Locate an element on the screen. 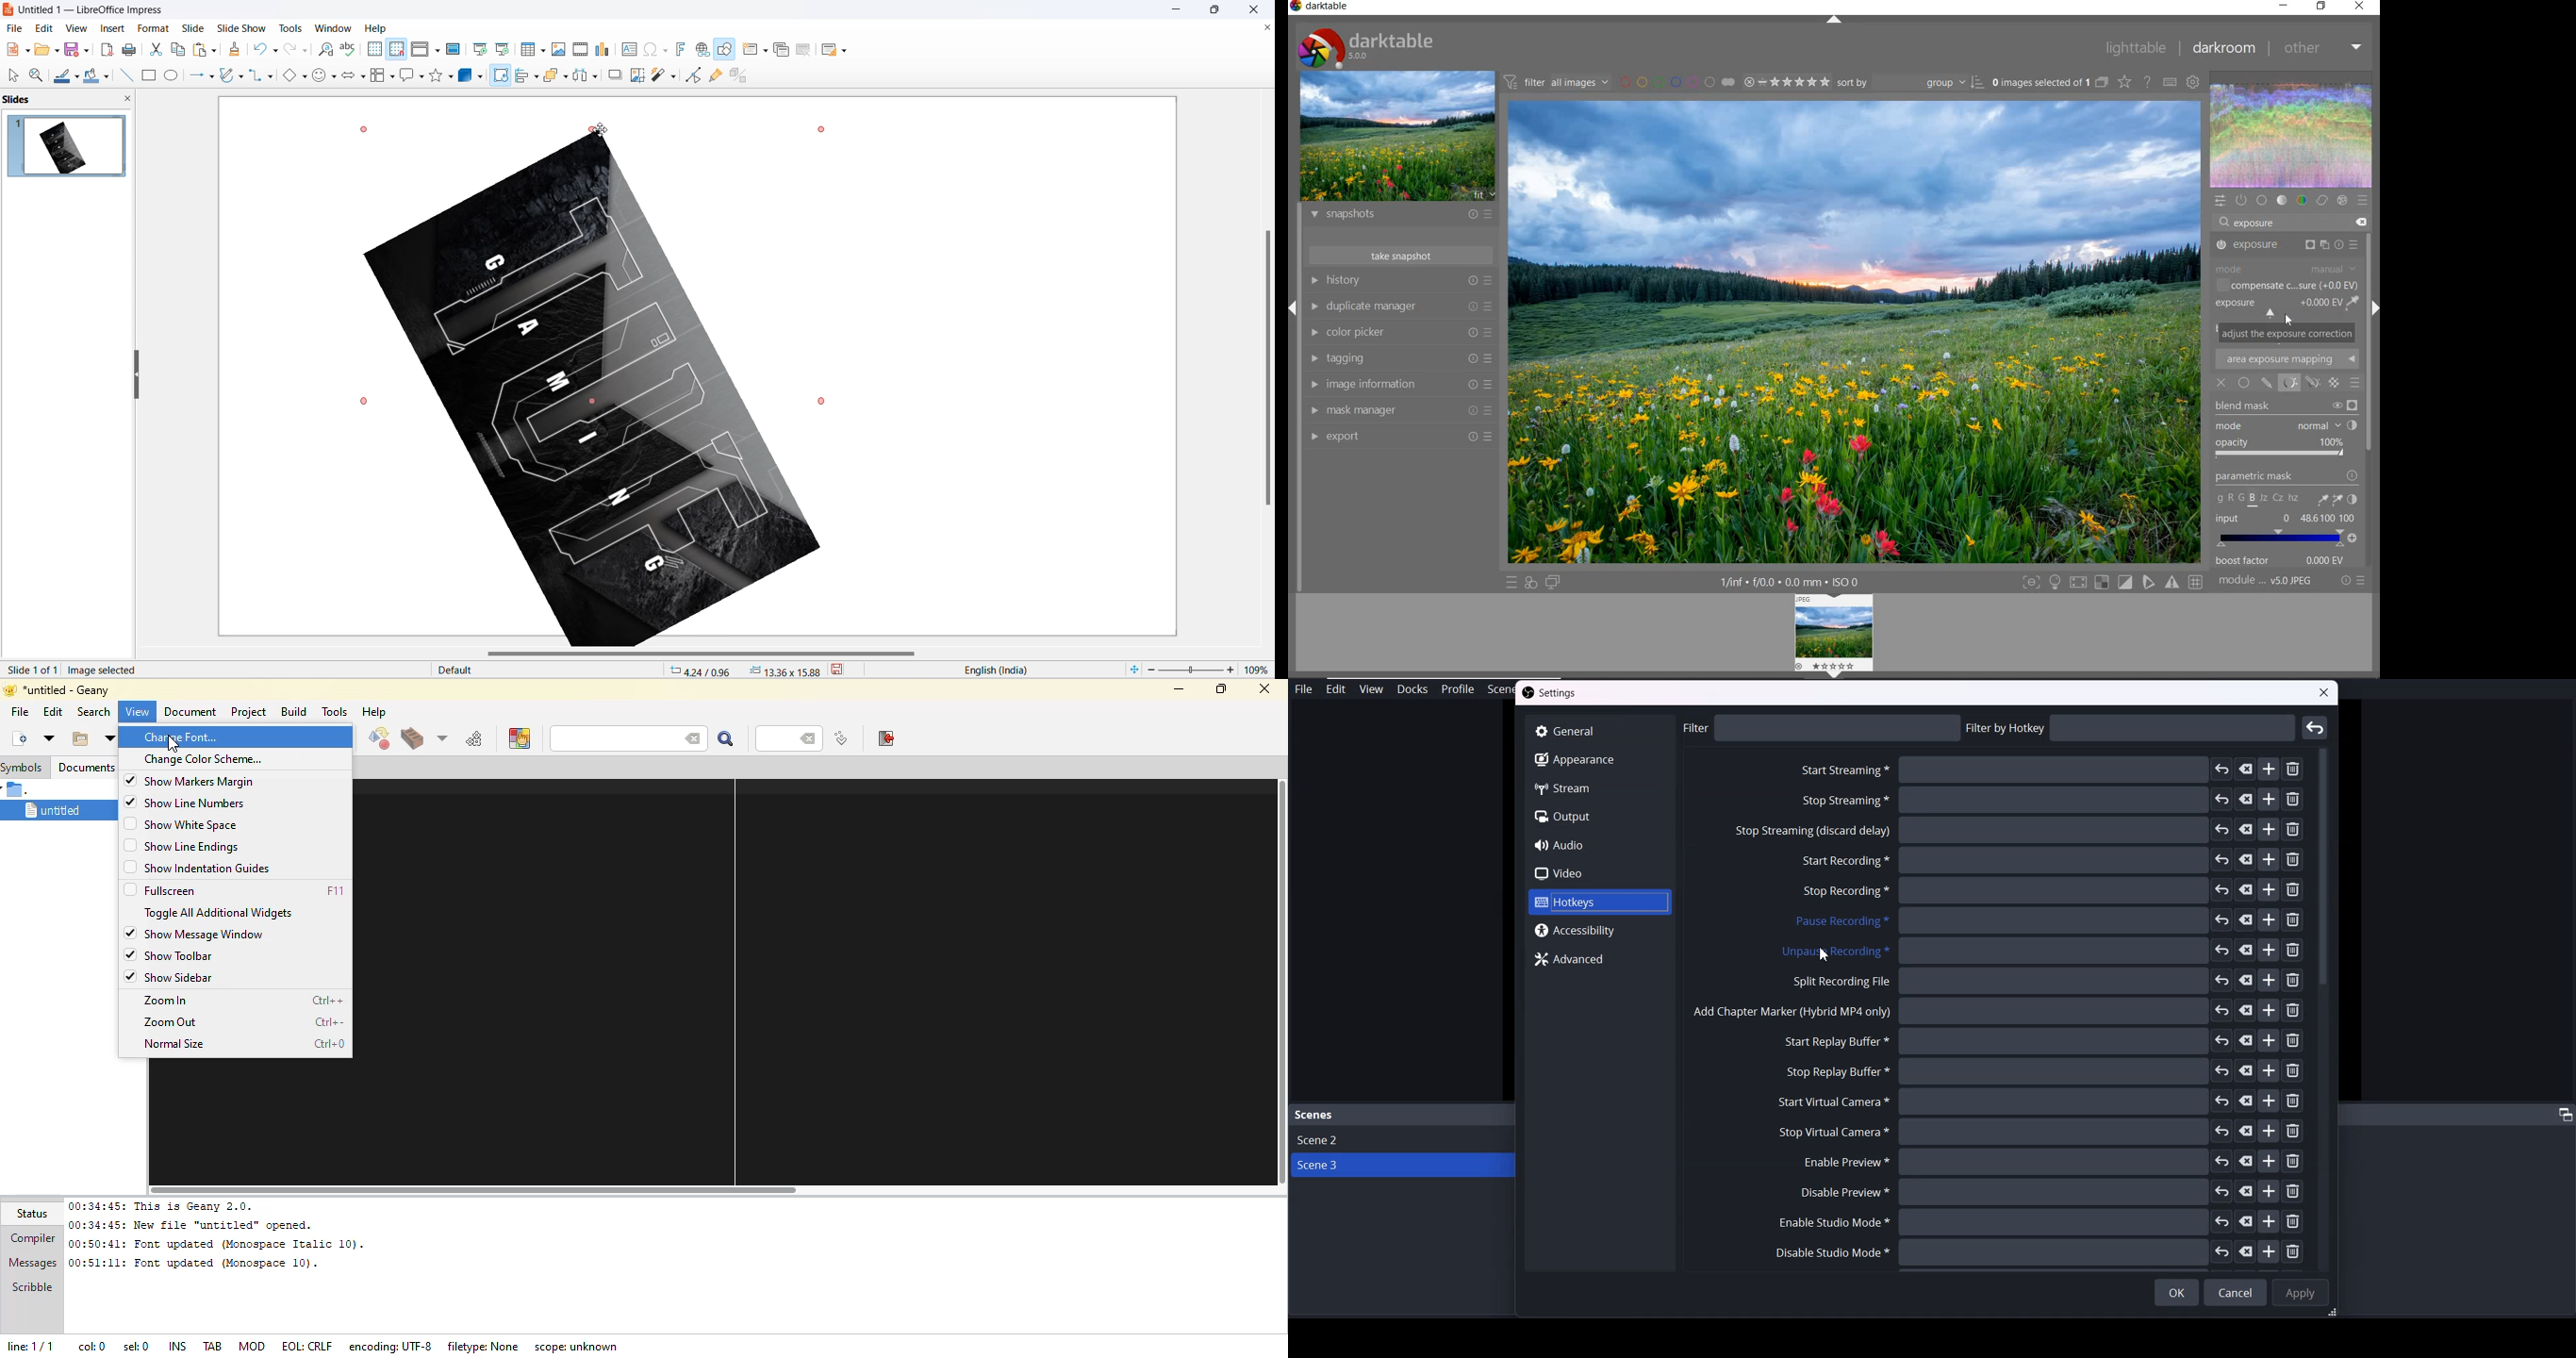 This screenshot has width=2576, height=1372. new file is located at coordinates (13, 50).